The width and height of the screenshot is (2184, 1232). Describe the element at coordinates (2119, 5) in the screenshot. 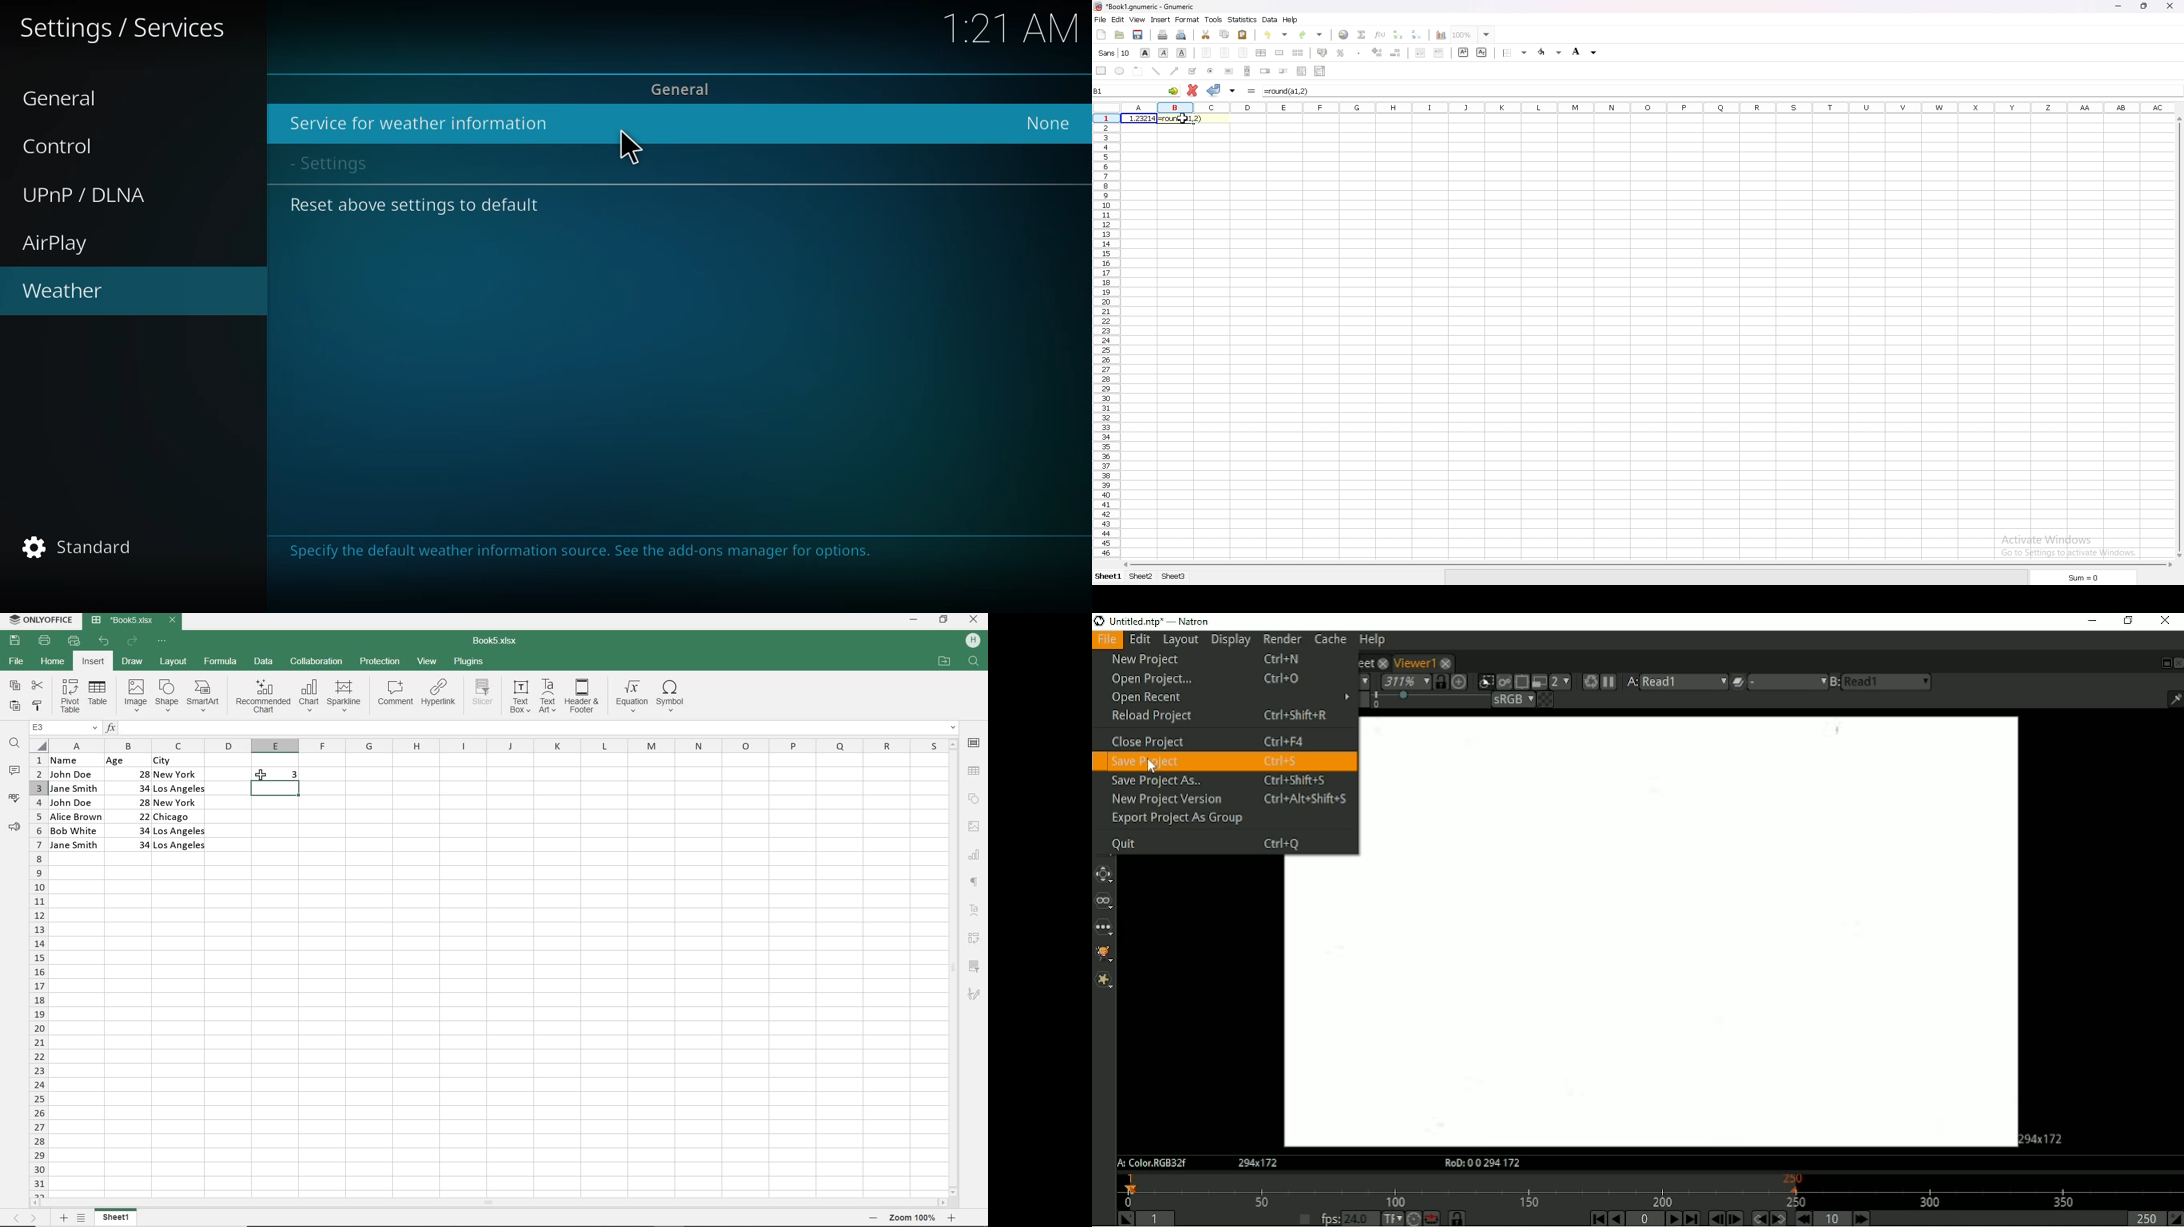

I see `minimize` at that location.